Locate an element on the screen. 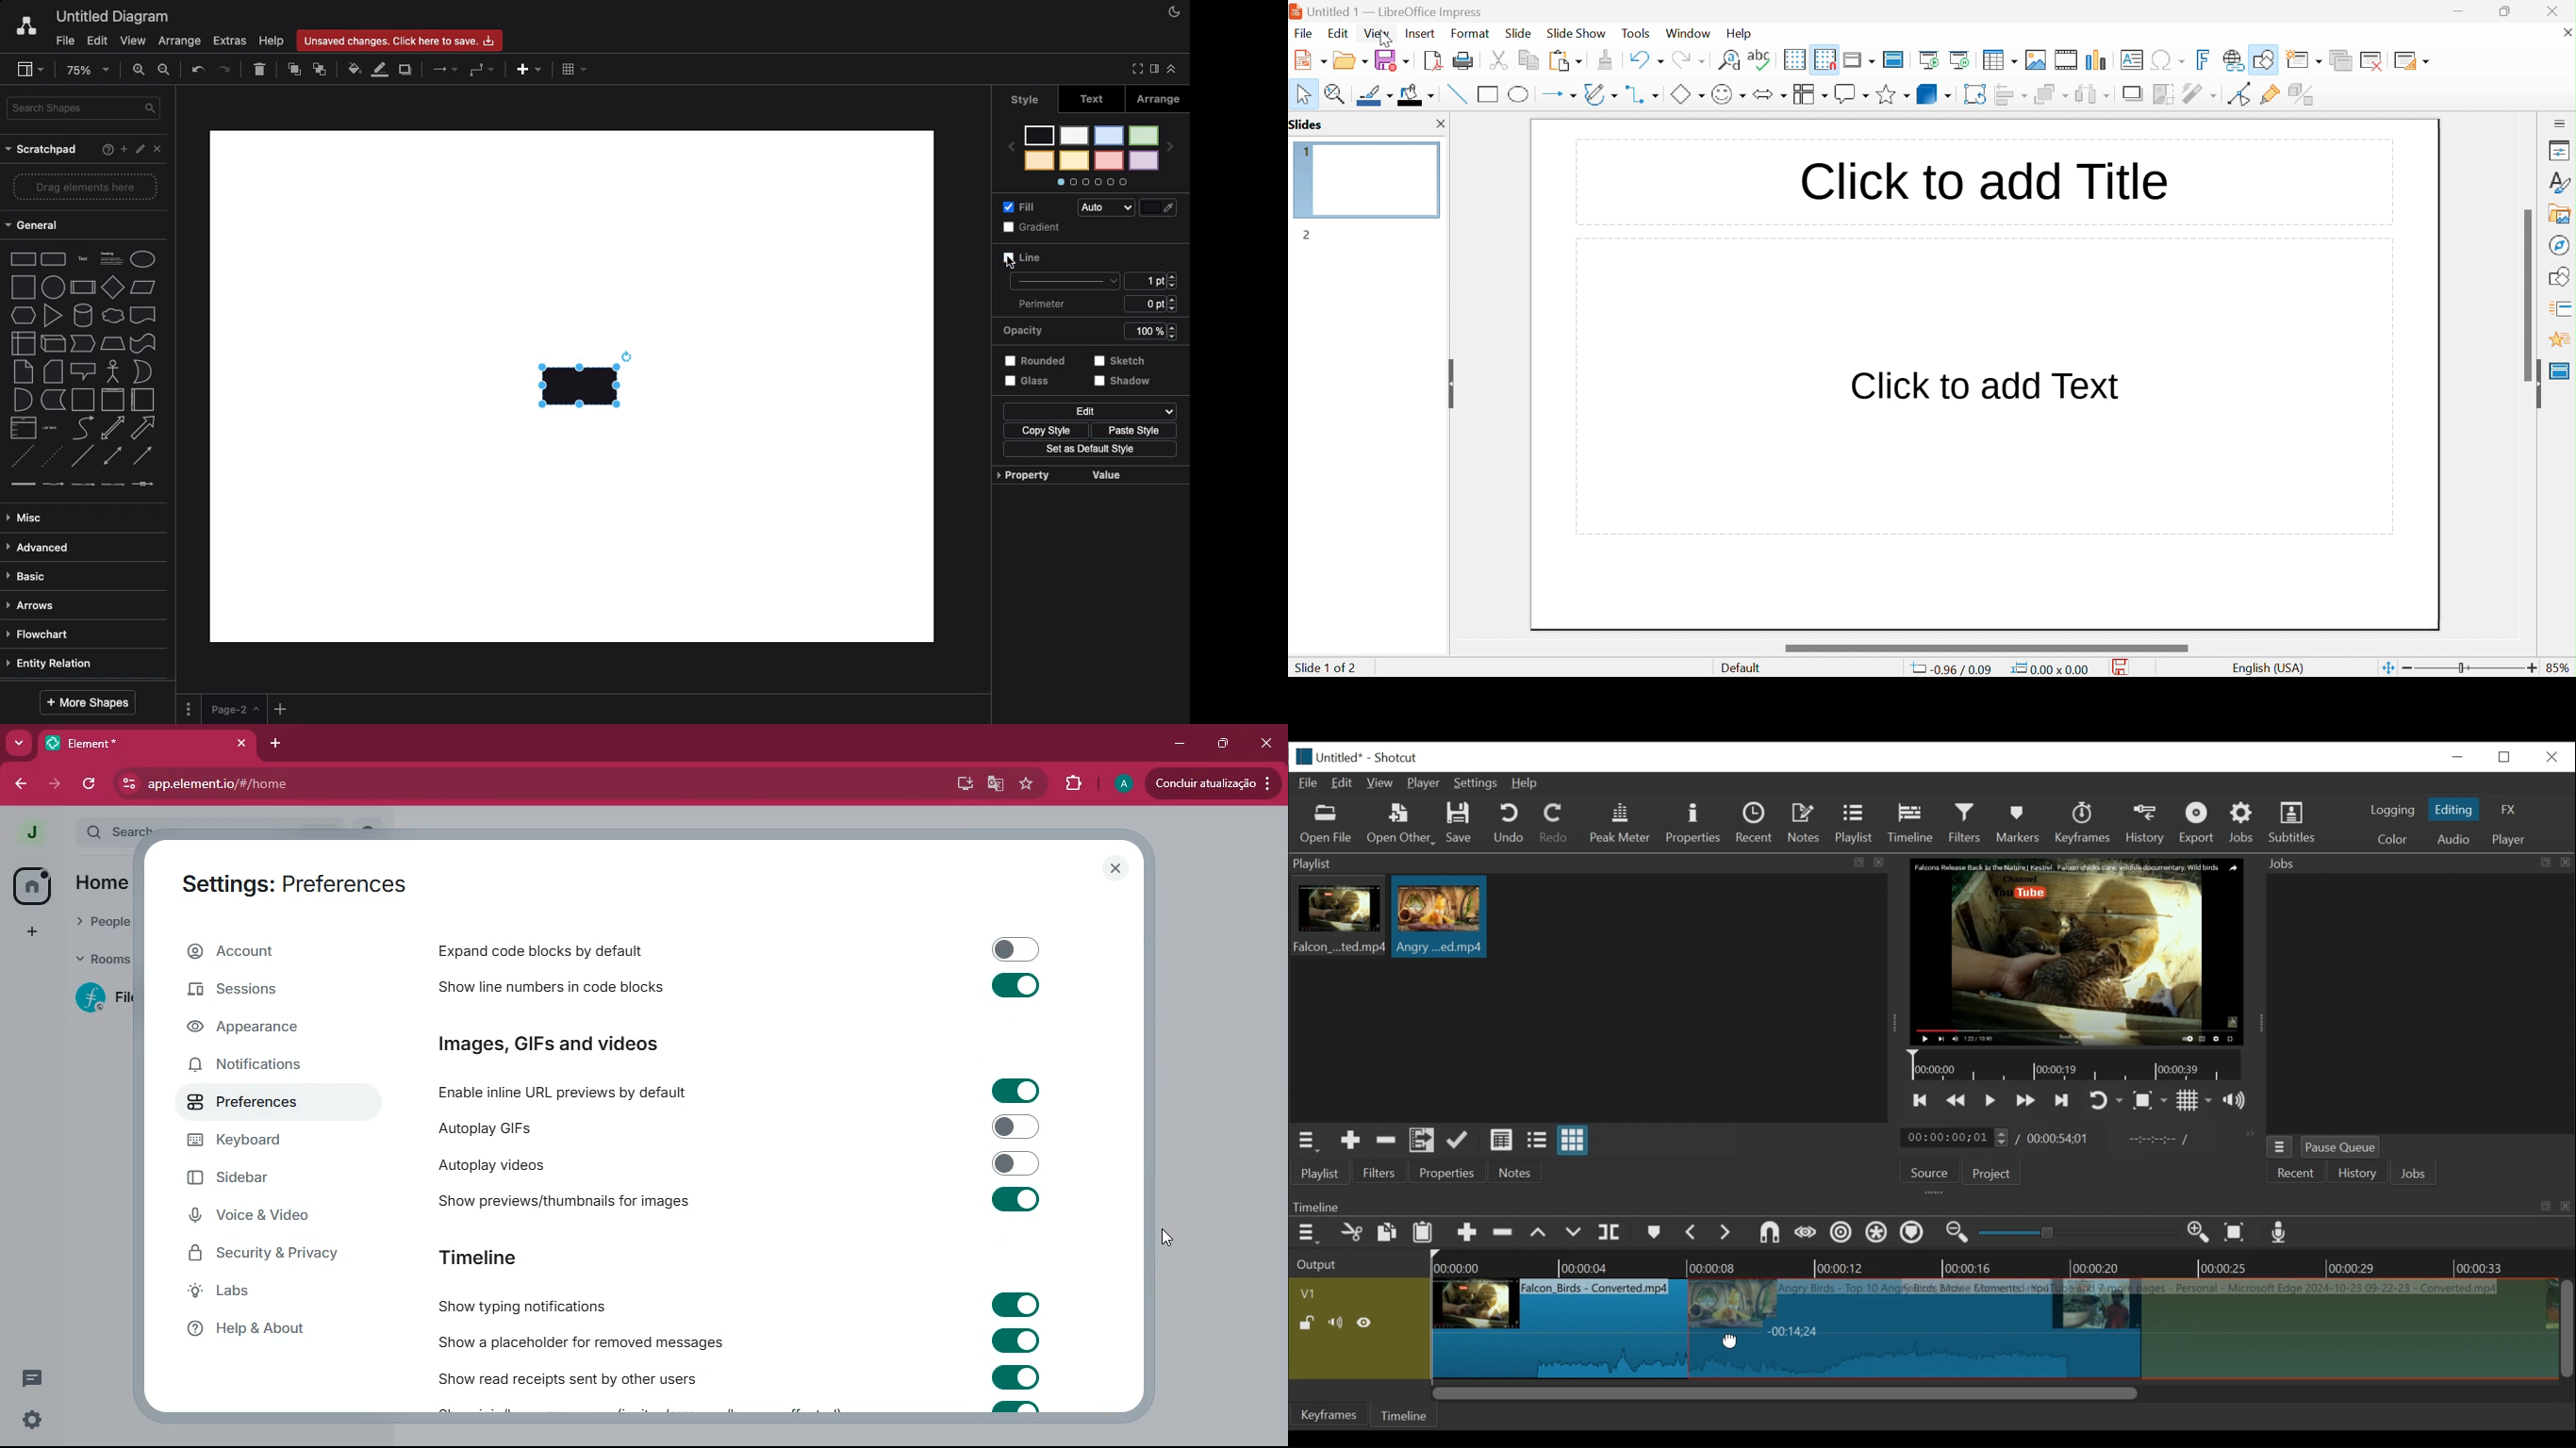  close tab is located at coordinates (241, 743).